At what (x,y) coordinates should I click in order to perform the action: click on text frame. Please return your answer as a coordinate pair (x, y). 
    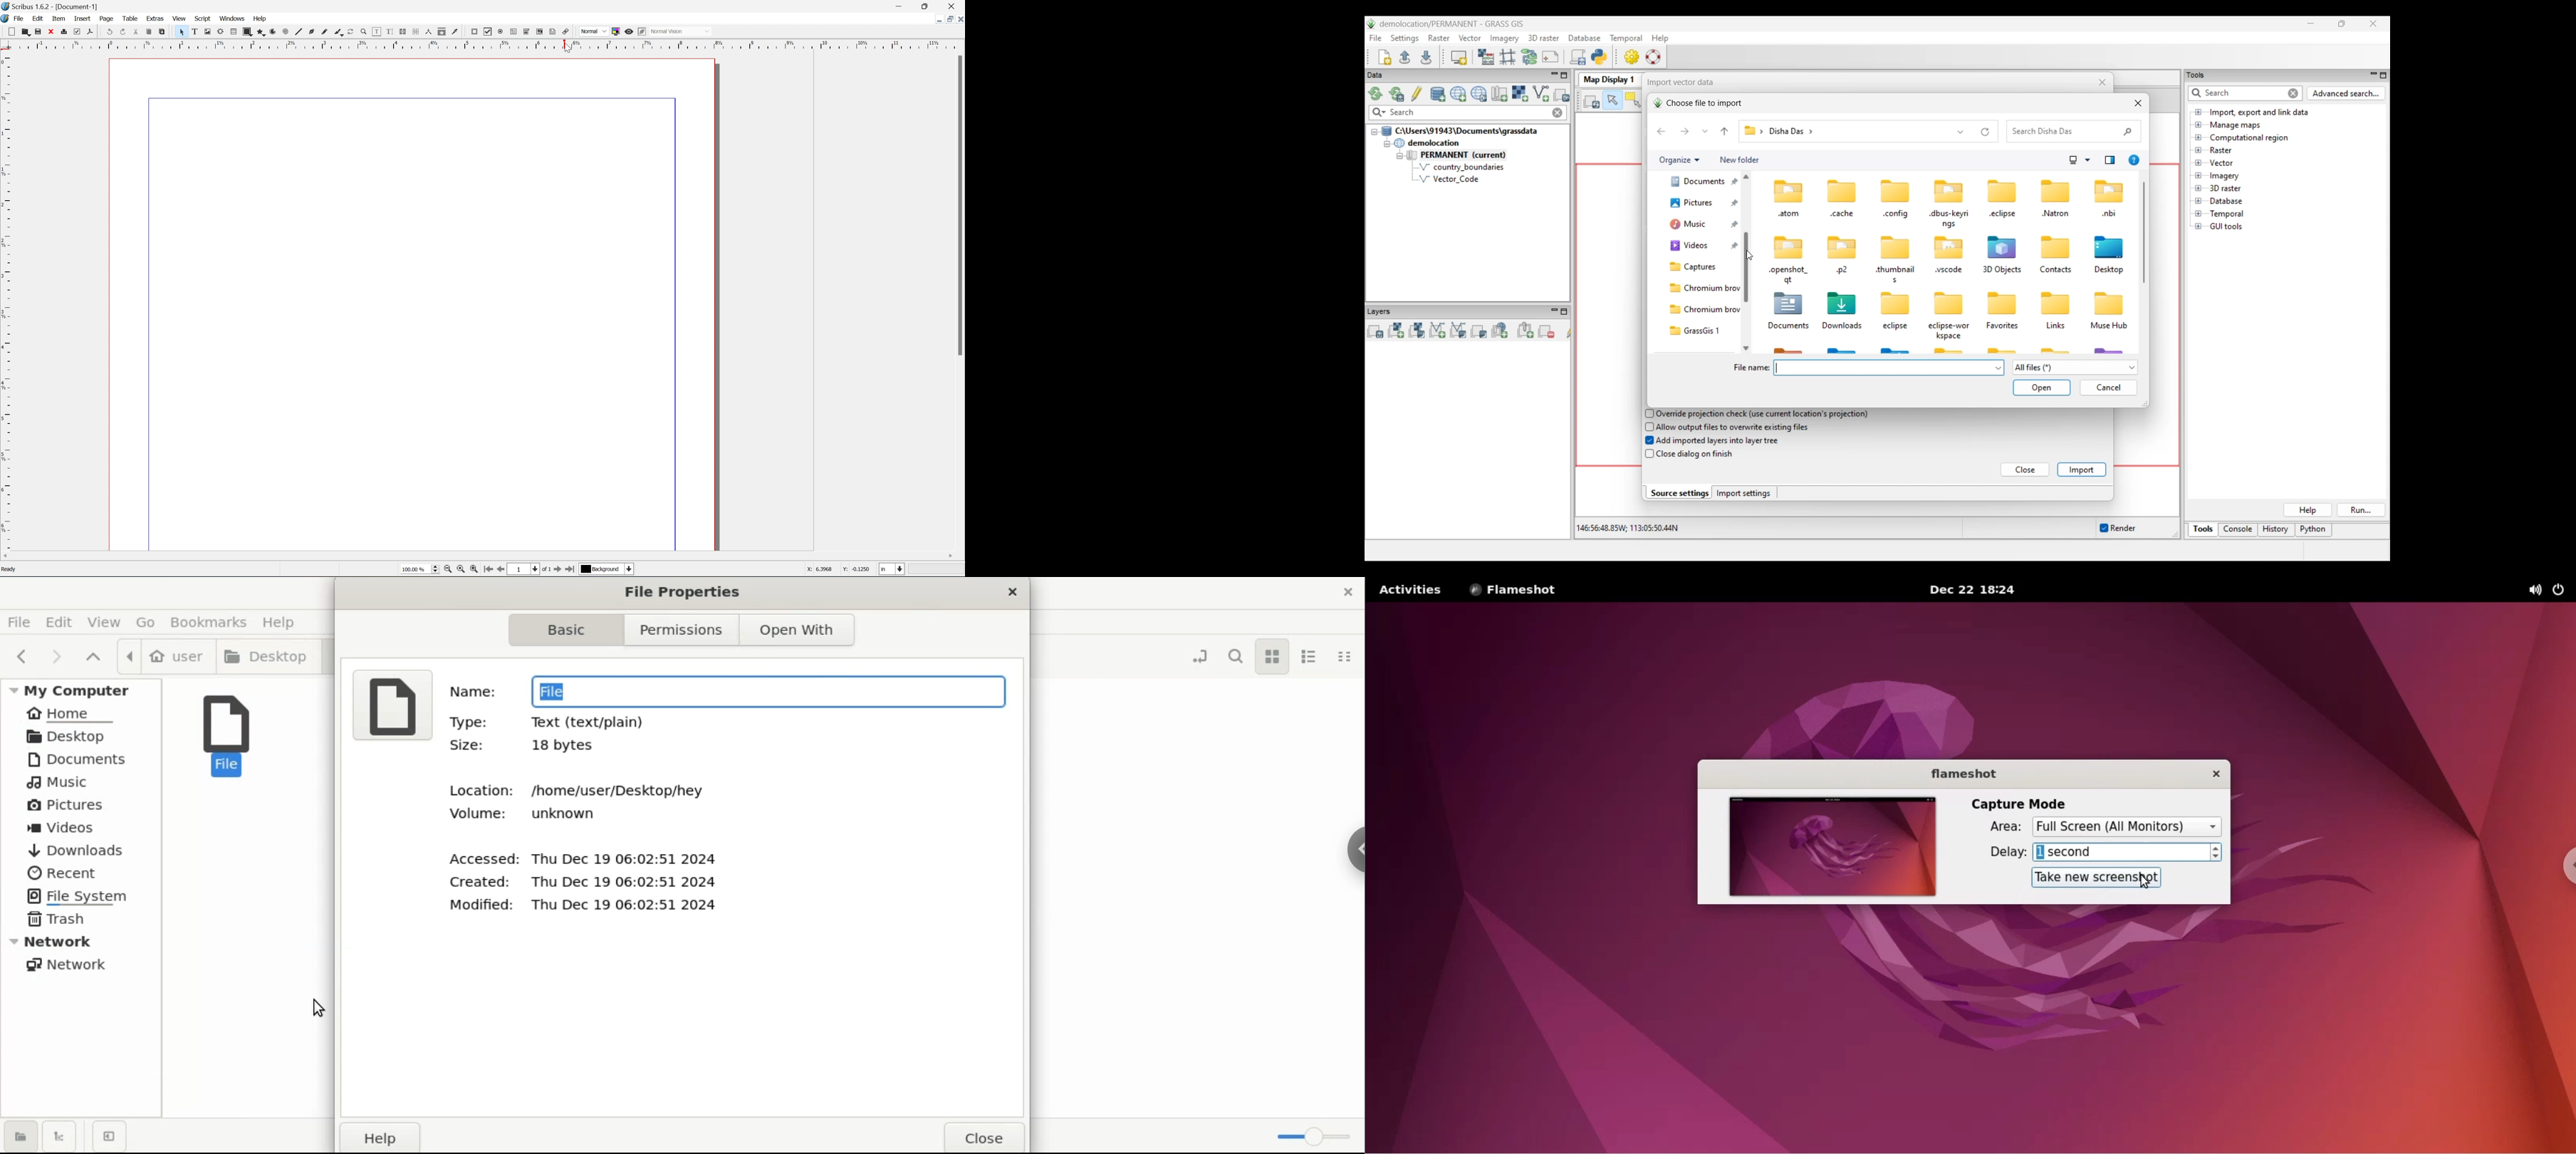
    Looking at the image, I should click on (194, 32).